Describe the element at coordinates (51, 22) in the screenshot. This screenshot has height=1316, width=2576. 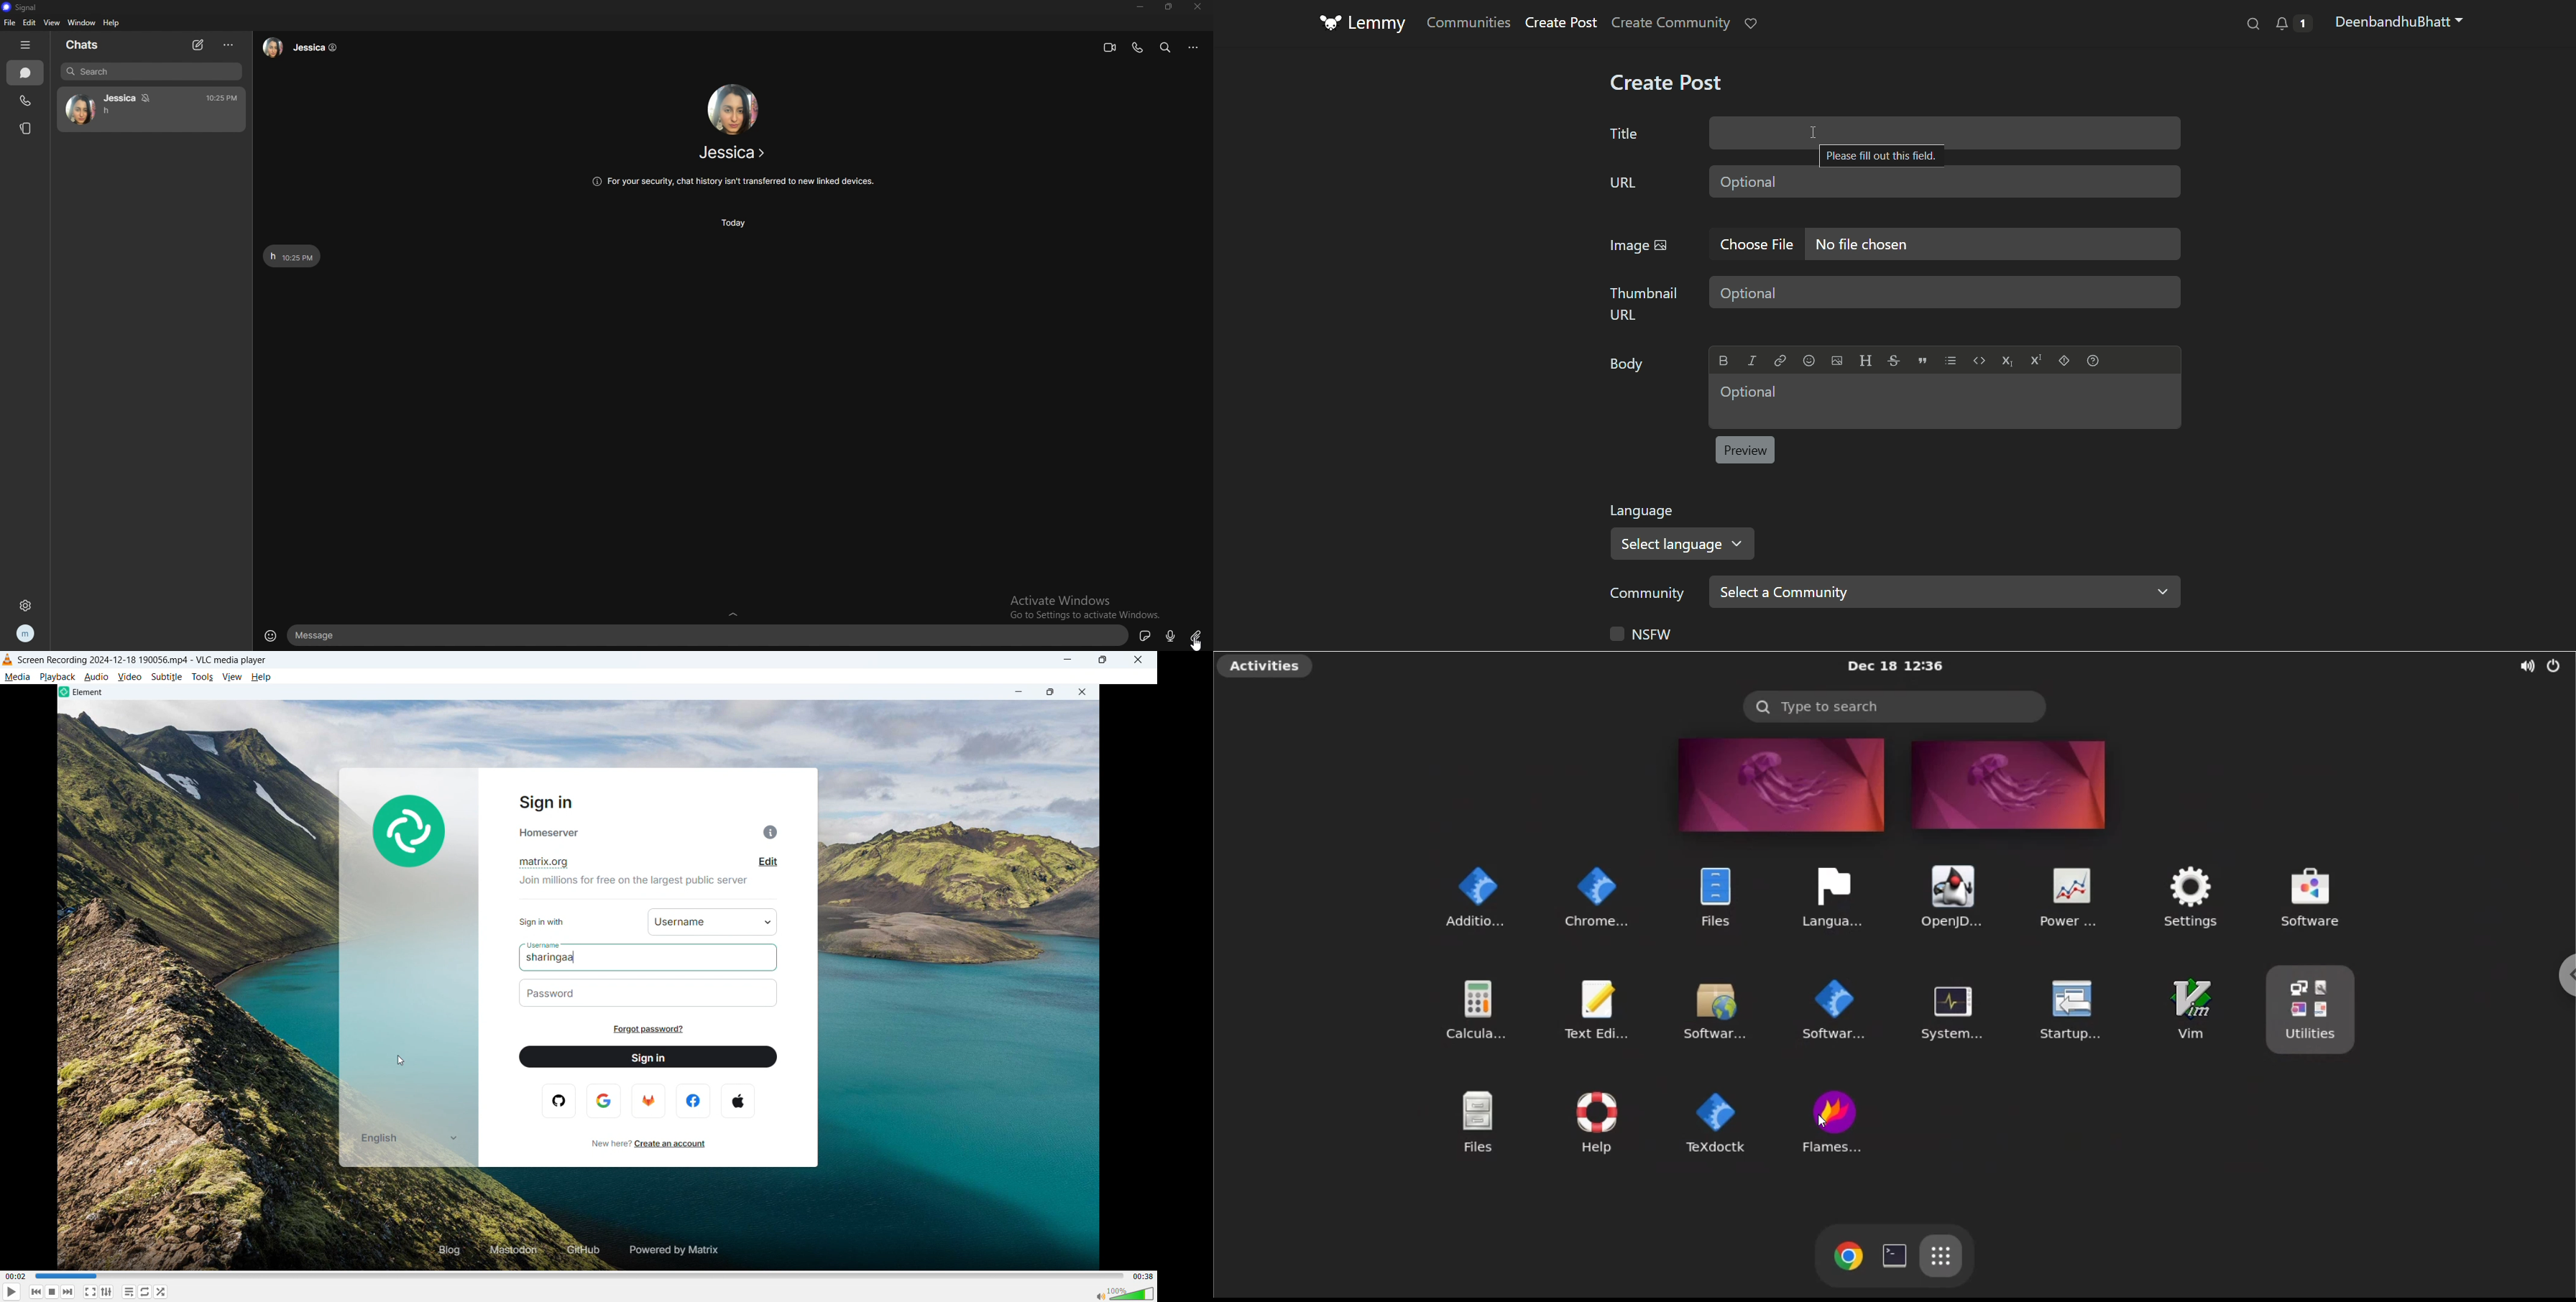
I see `view` at that location.